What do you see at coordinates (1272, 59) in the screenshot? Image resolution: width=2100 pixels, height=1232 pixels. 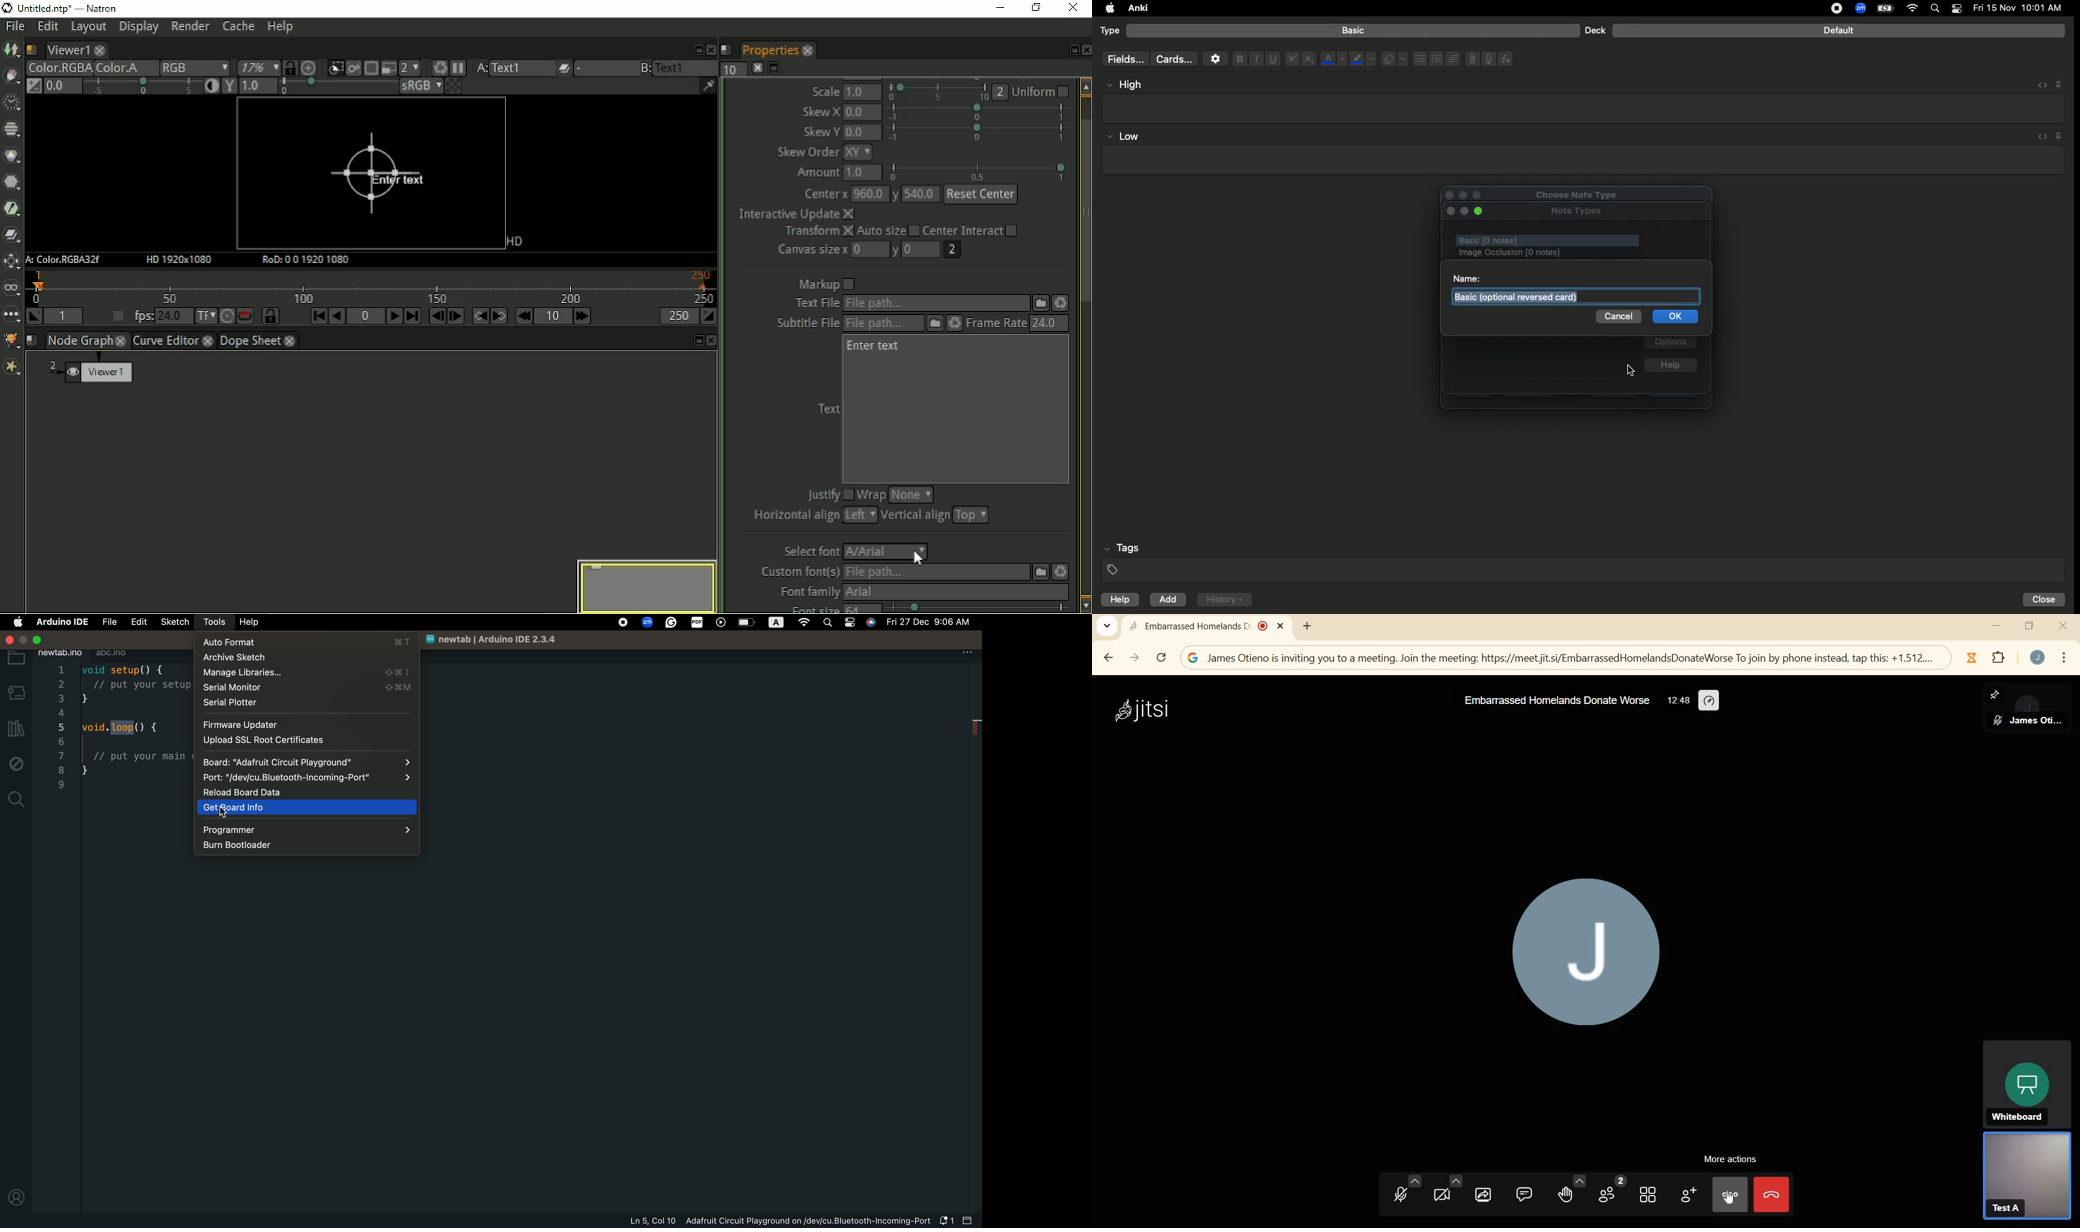 I see `Underline` at bounding box center [1272, 59].